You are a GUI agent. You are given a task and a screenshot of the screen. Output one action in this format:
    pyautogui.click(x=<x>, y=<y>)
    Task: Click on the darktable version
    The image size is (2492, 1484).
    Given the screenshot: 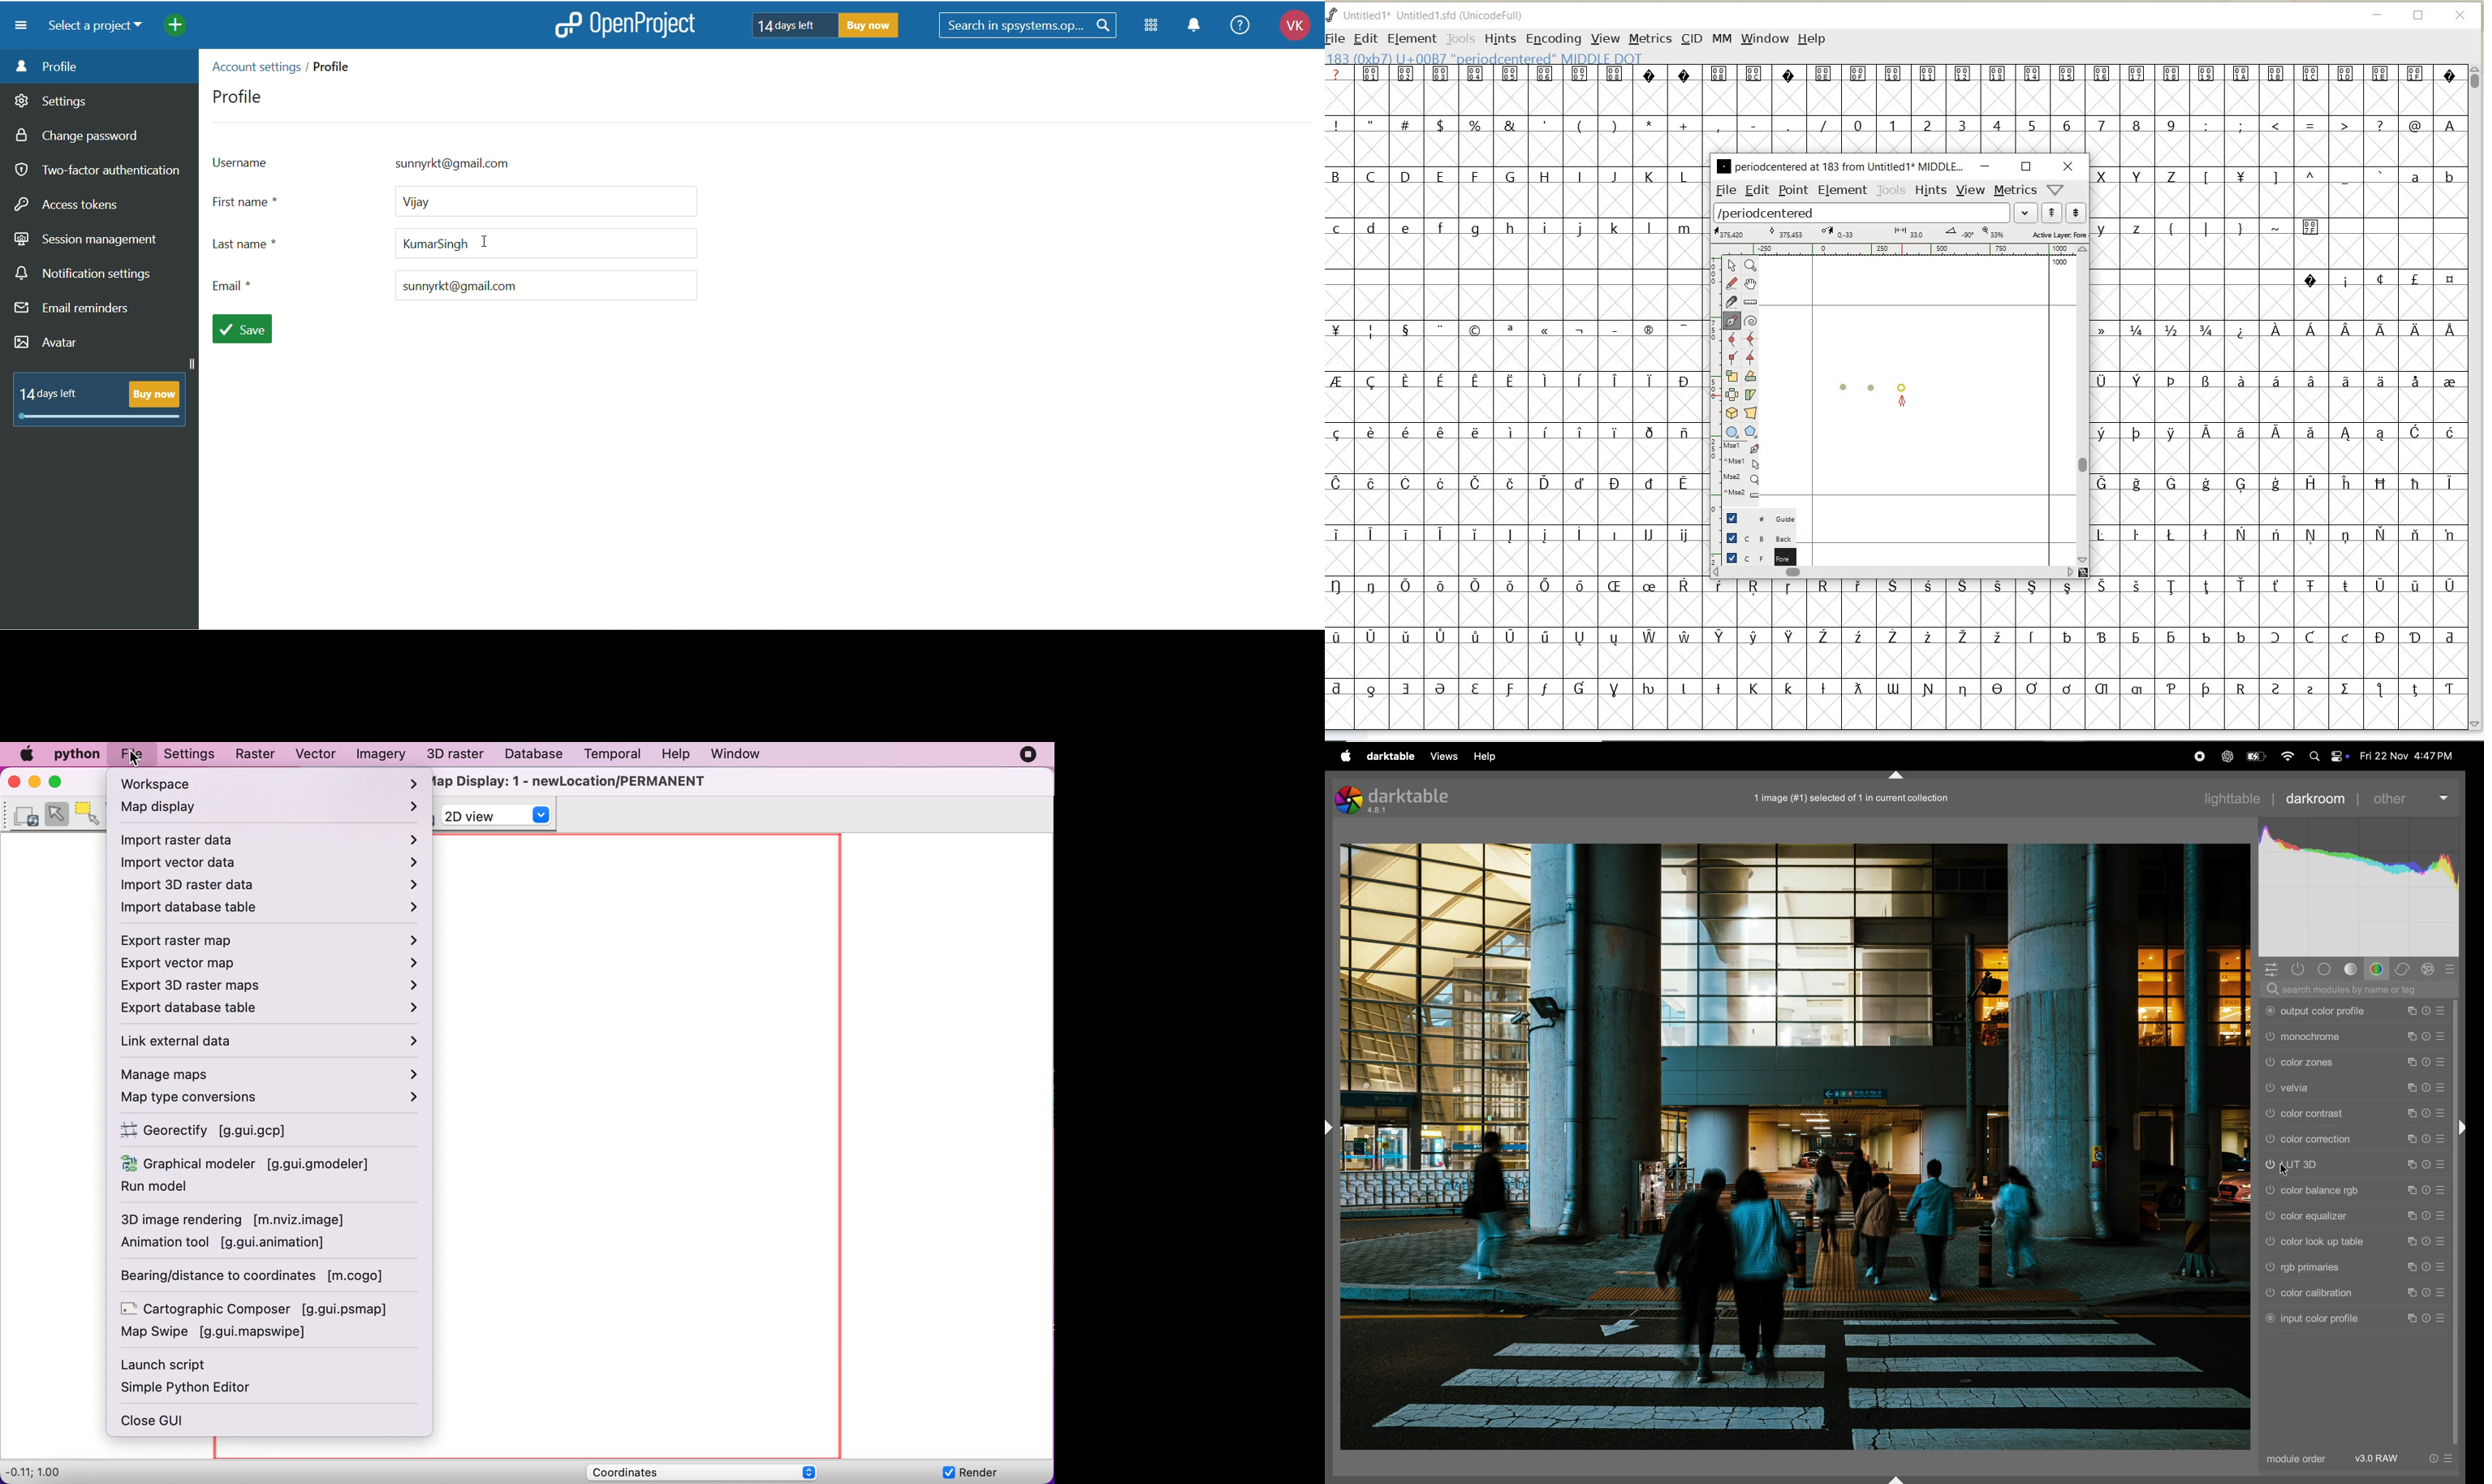 What is the action you would take?
    pyautogui.click(x=1412, y=800)
    